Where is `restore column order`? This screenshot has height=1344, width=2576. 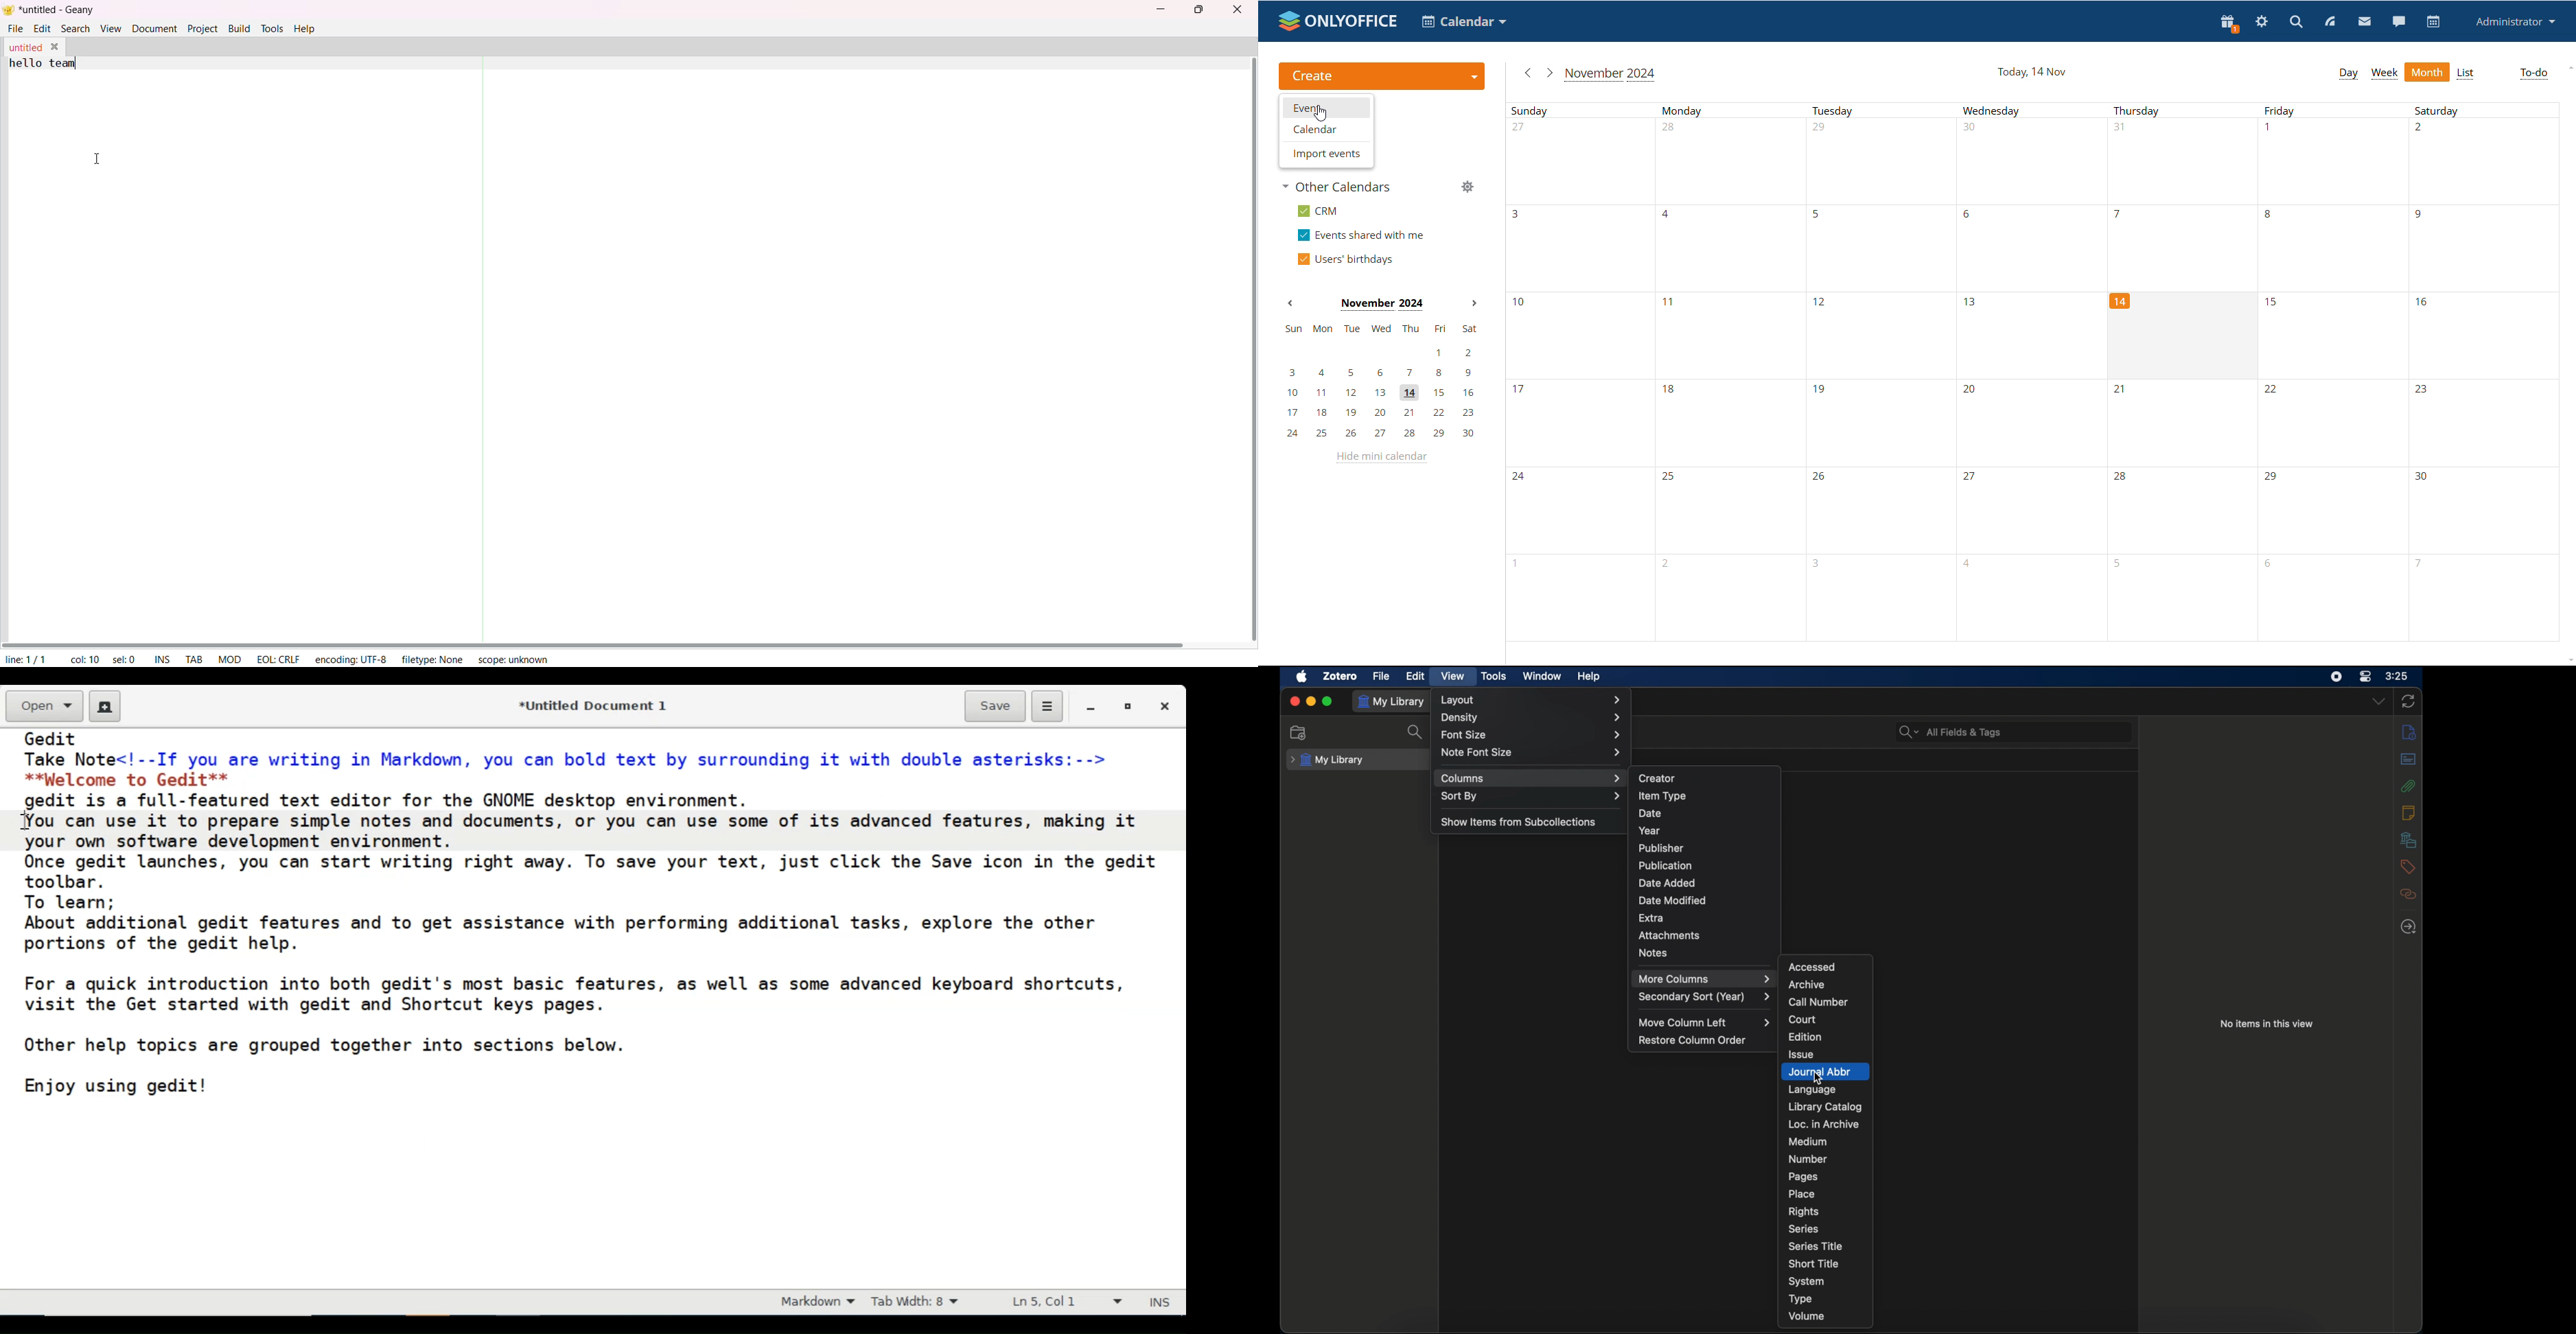
restore column order is located at coordinates (1692, 1041).